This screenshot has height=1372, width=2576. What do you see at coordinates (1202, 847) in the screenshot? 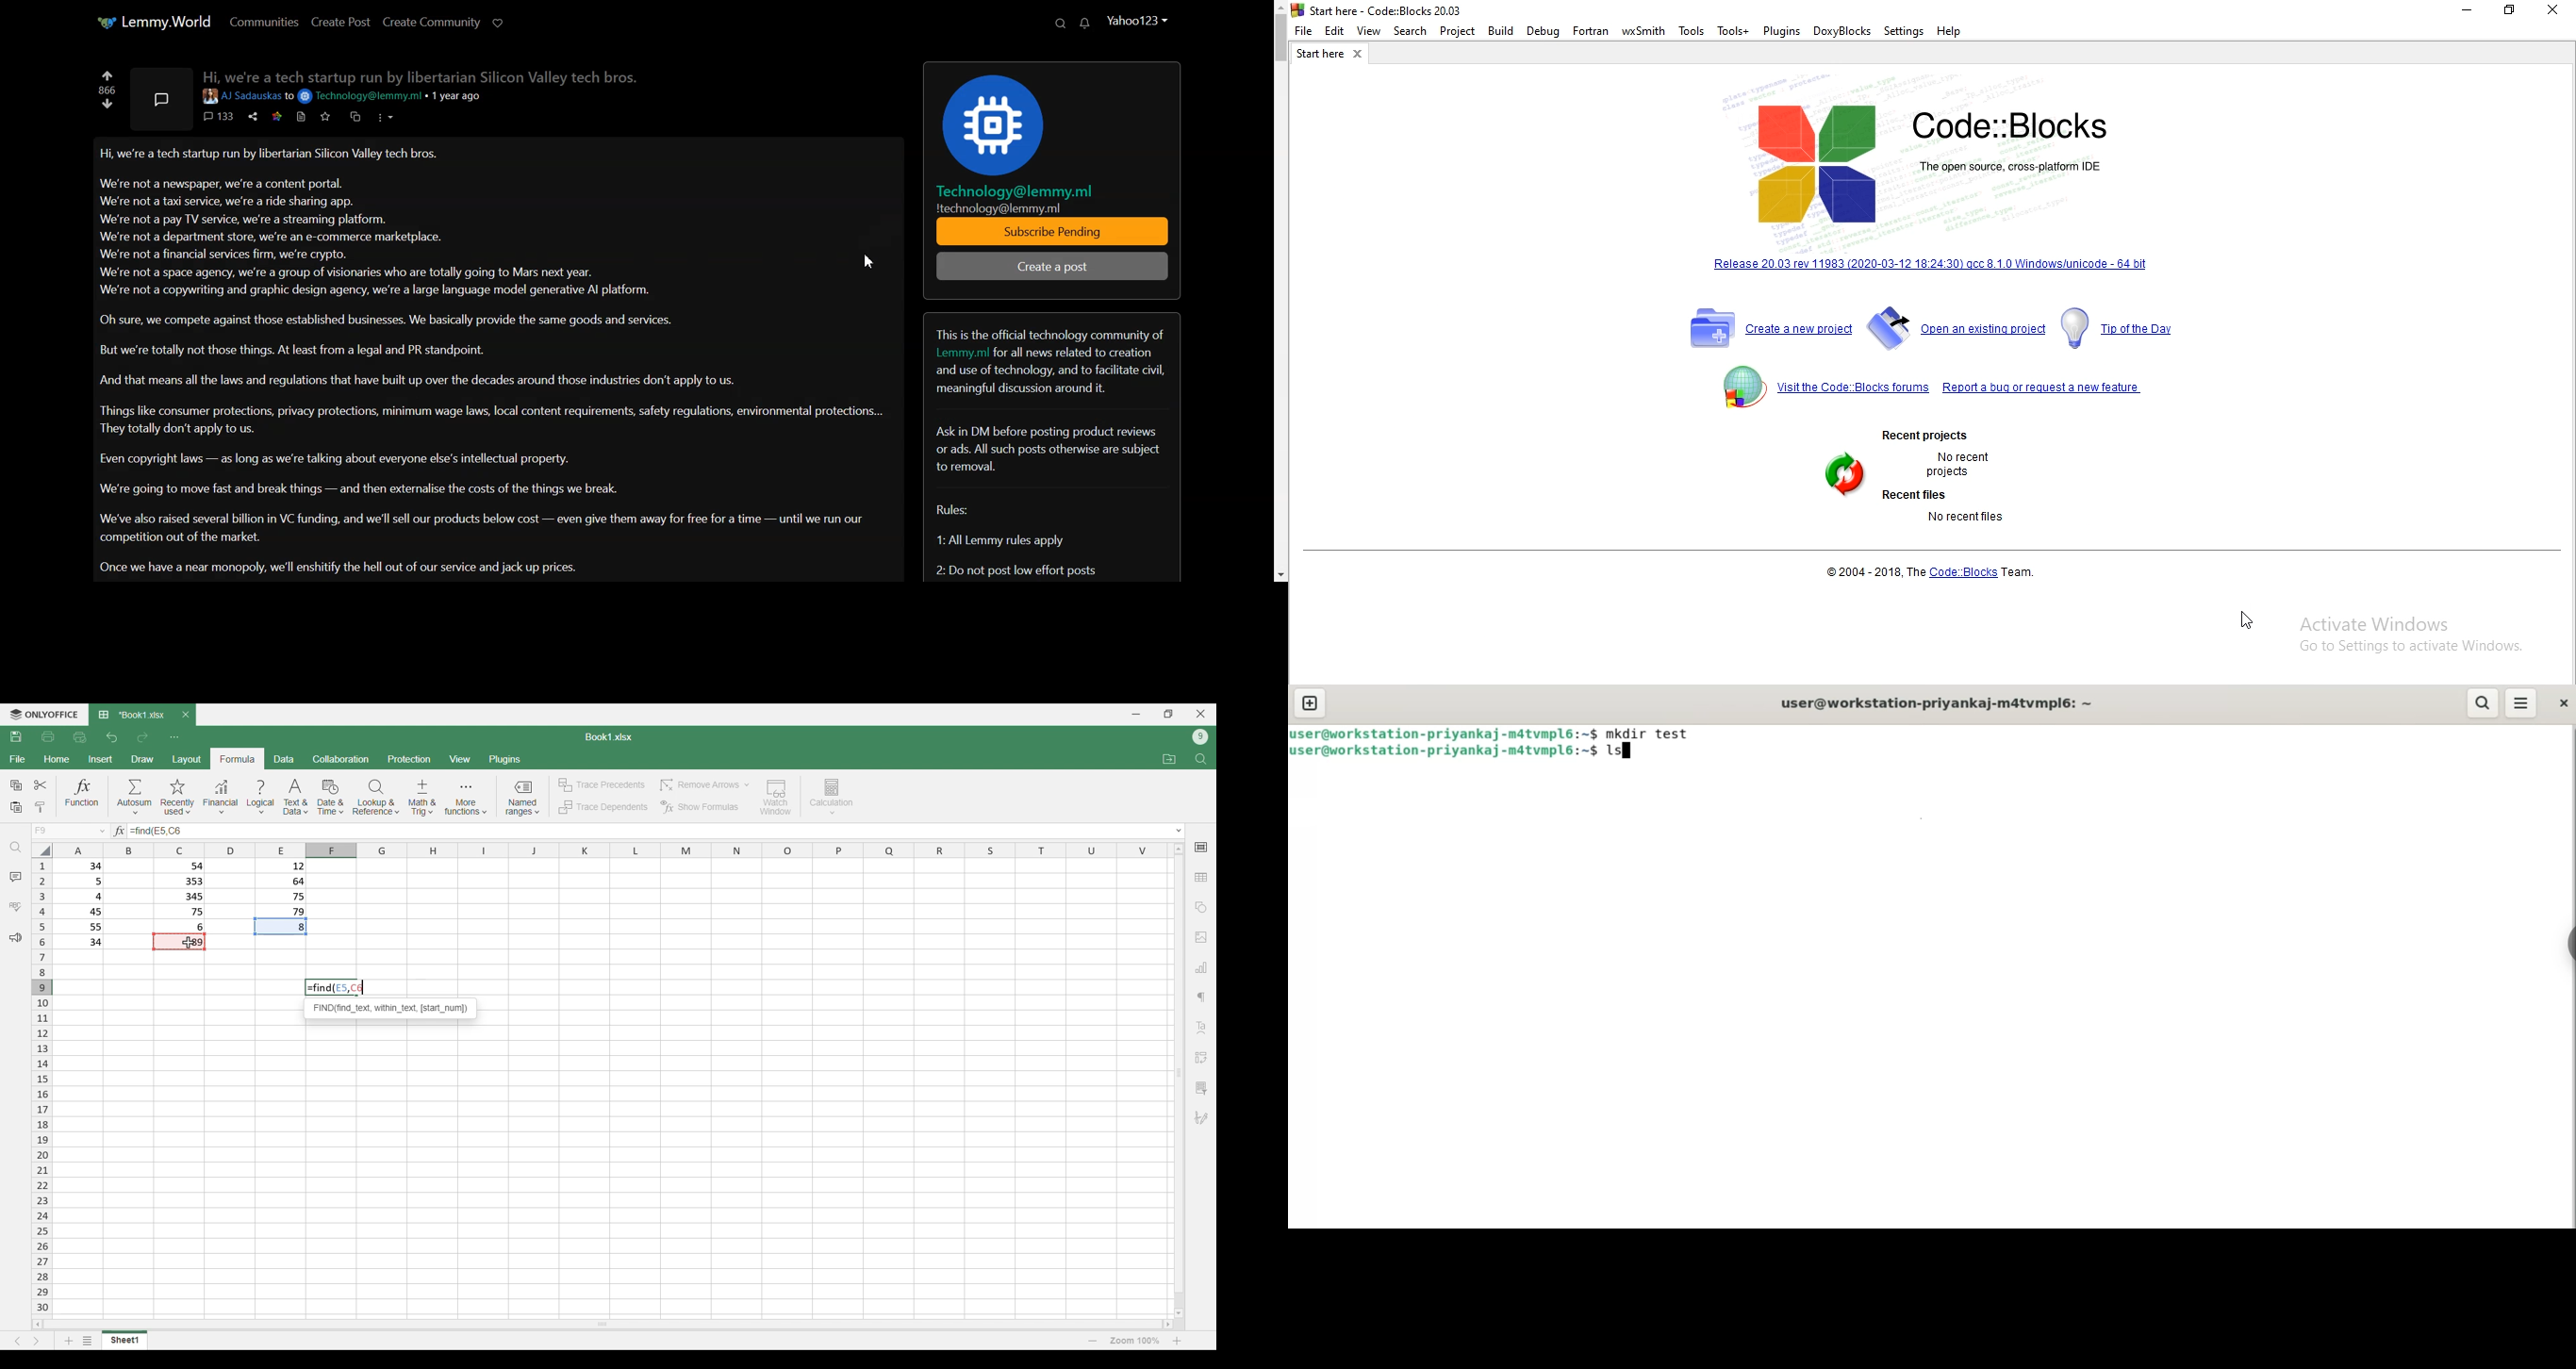
I see `Cell settings` at bounding box center [1202, 847].